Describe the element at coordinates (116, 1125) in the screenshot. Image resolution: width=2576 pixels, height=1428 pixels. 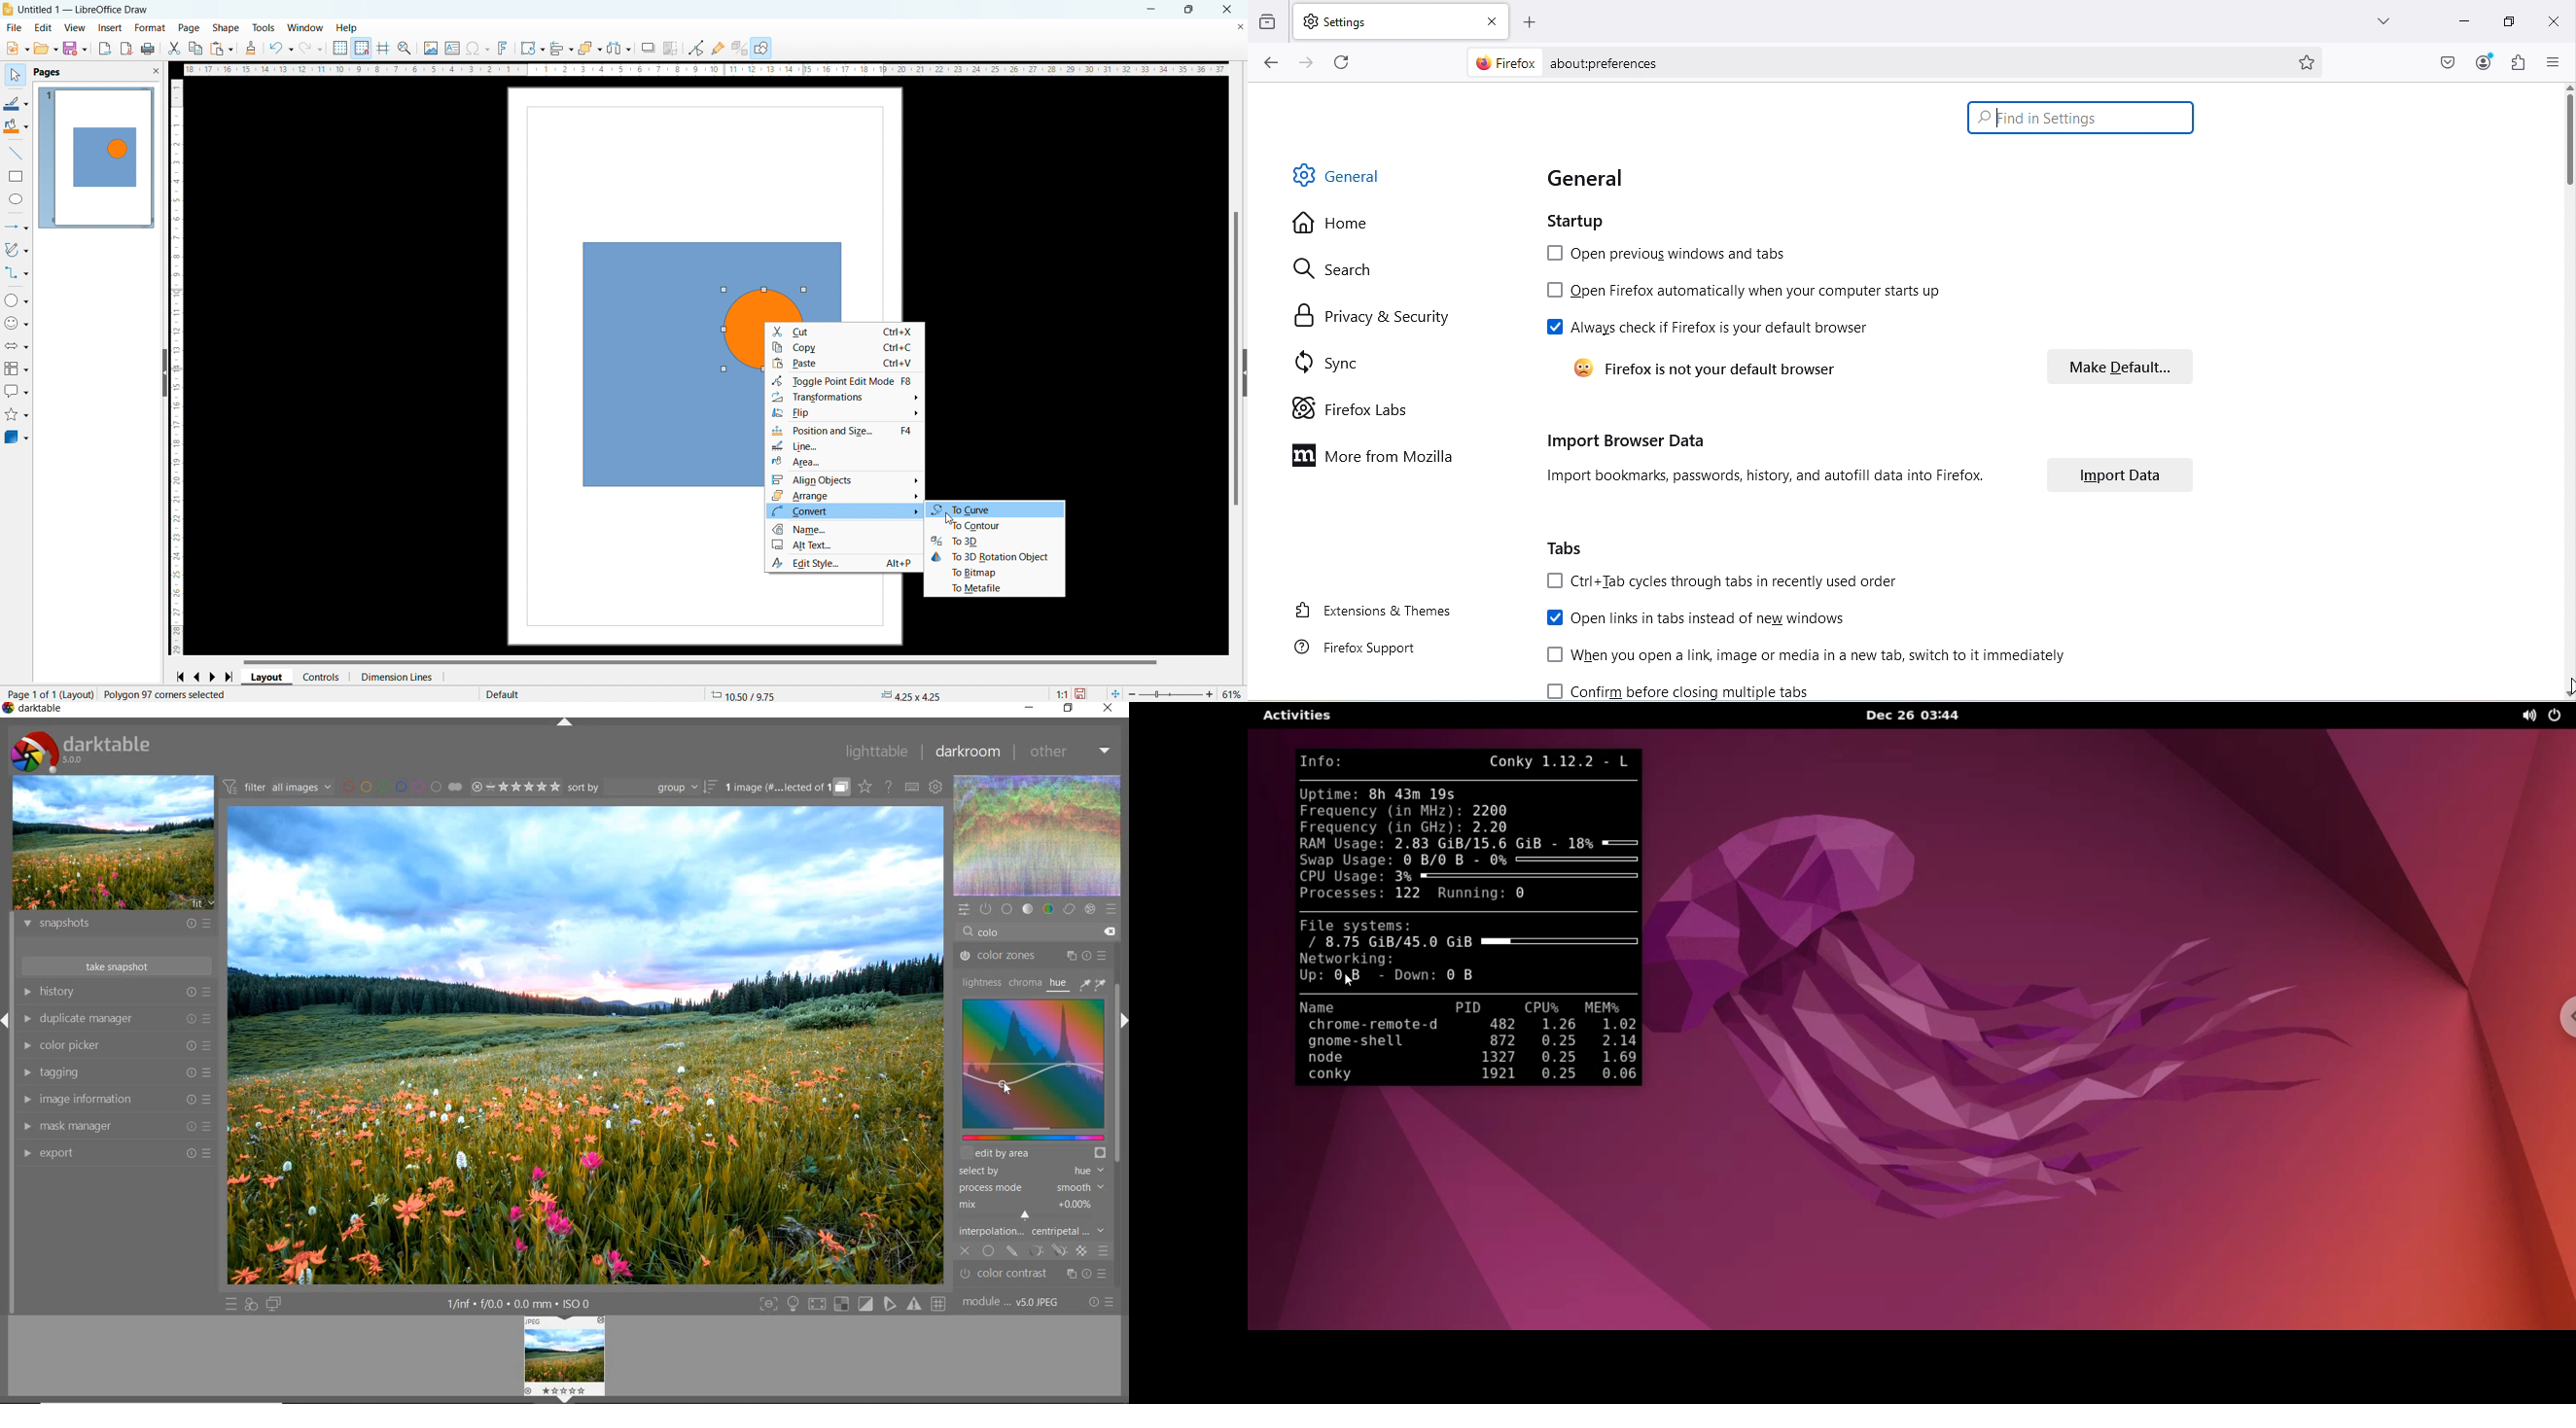
I see `mask manager` at that location.